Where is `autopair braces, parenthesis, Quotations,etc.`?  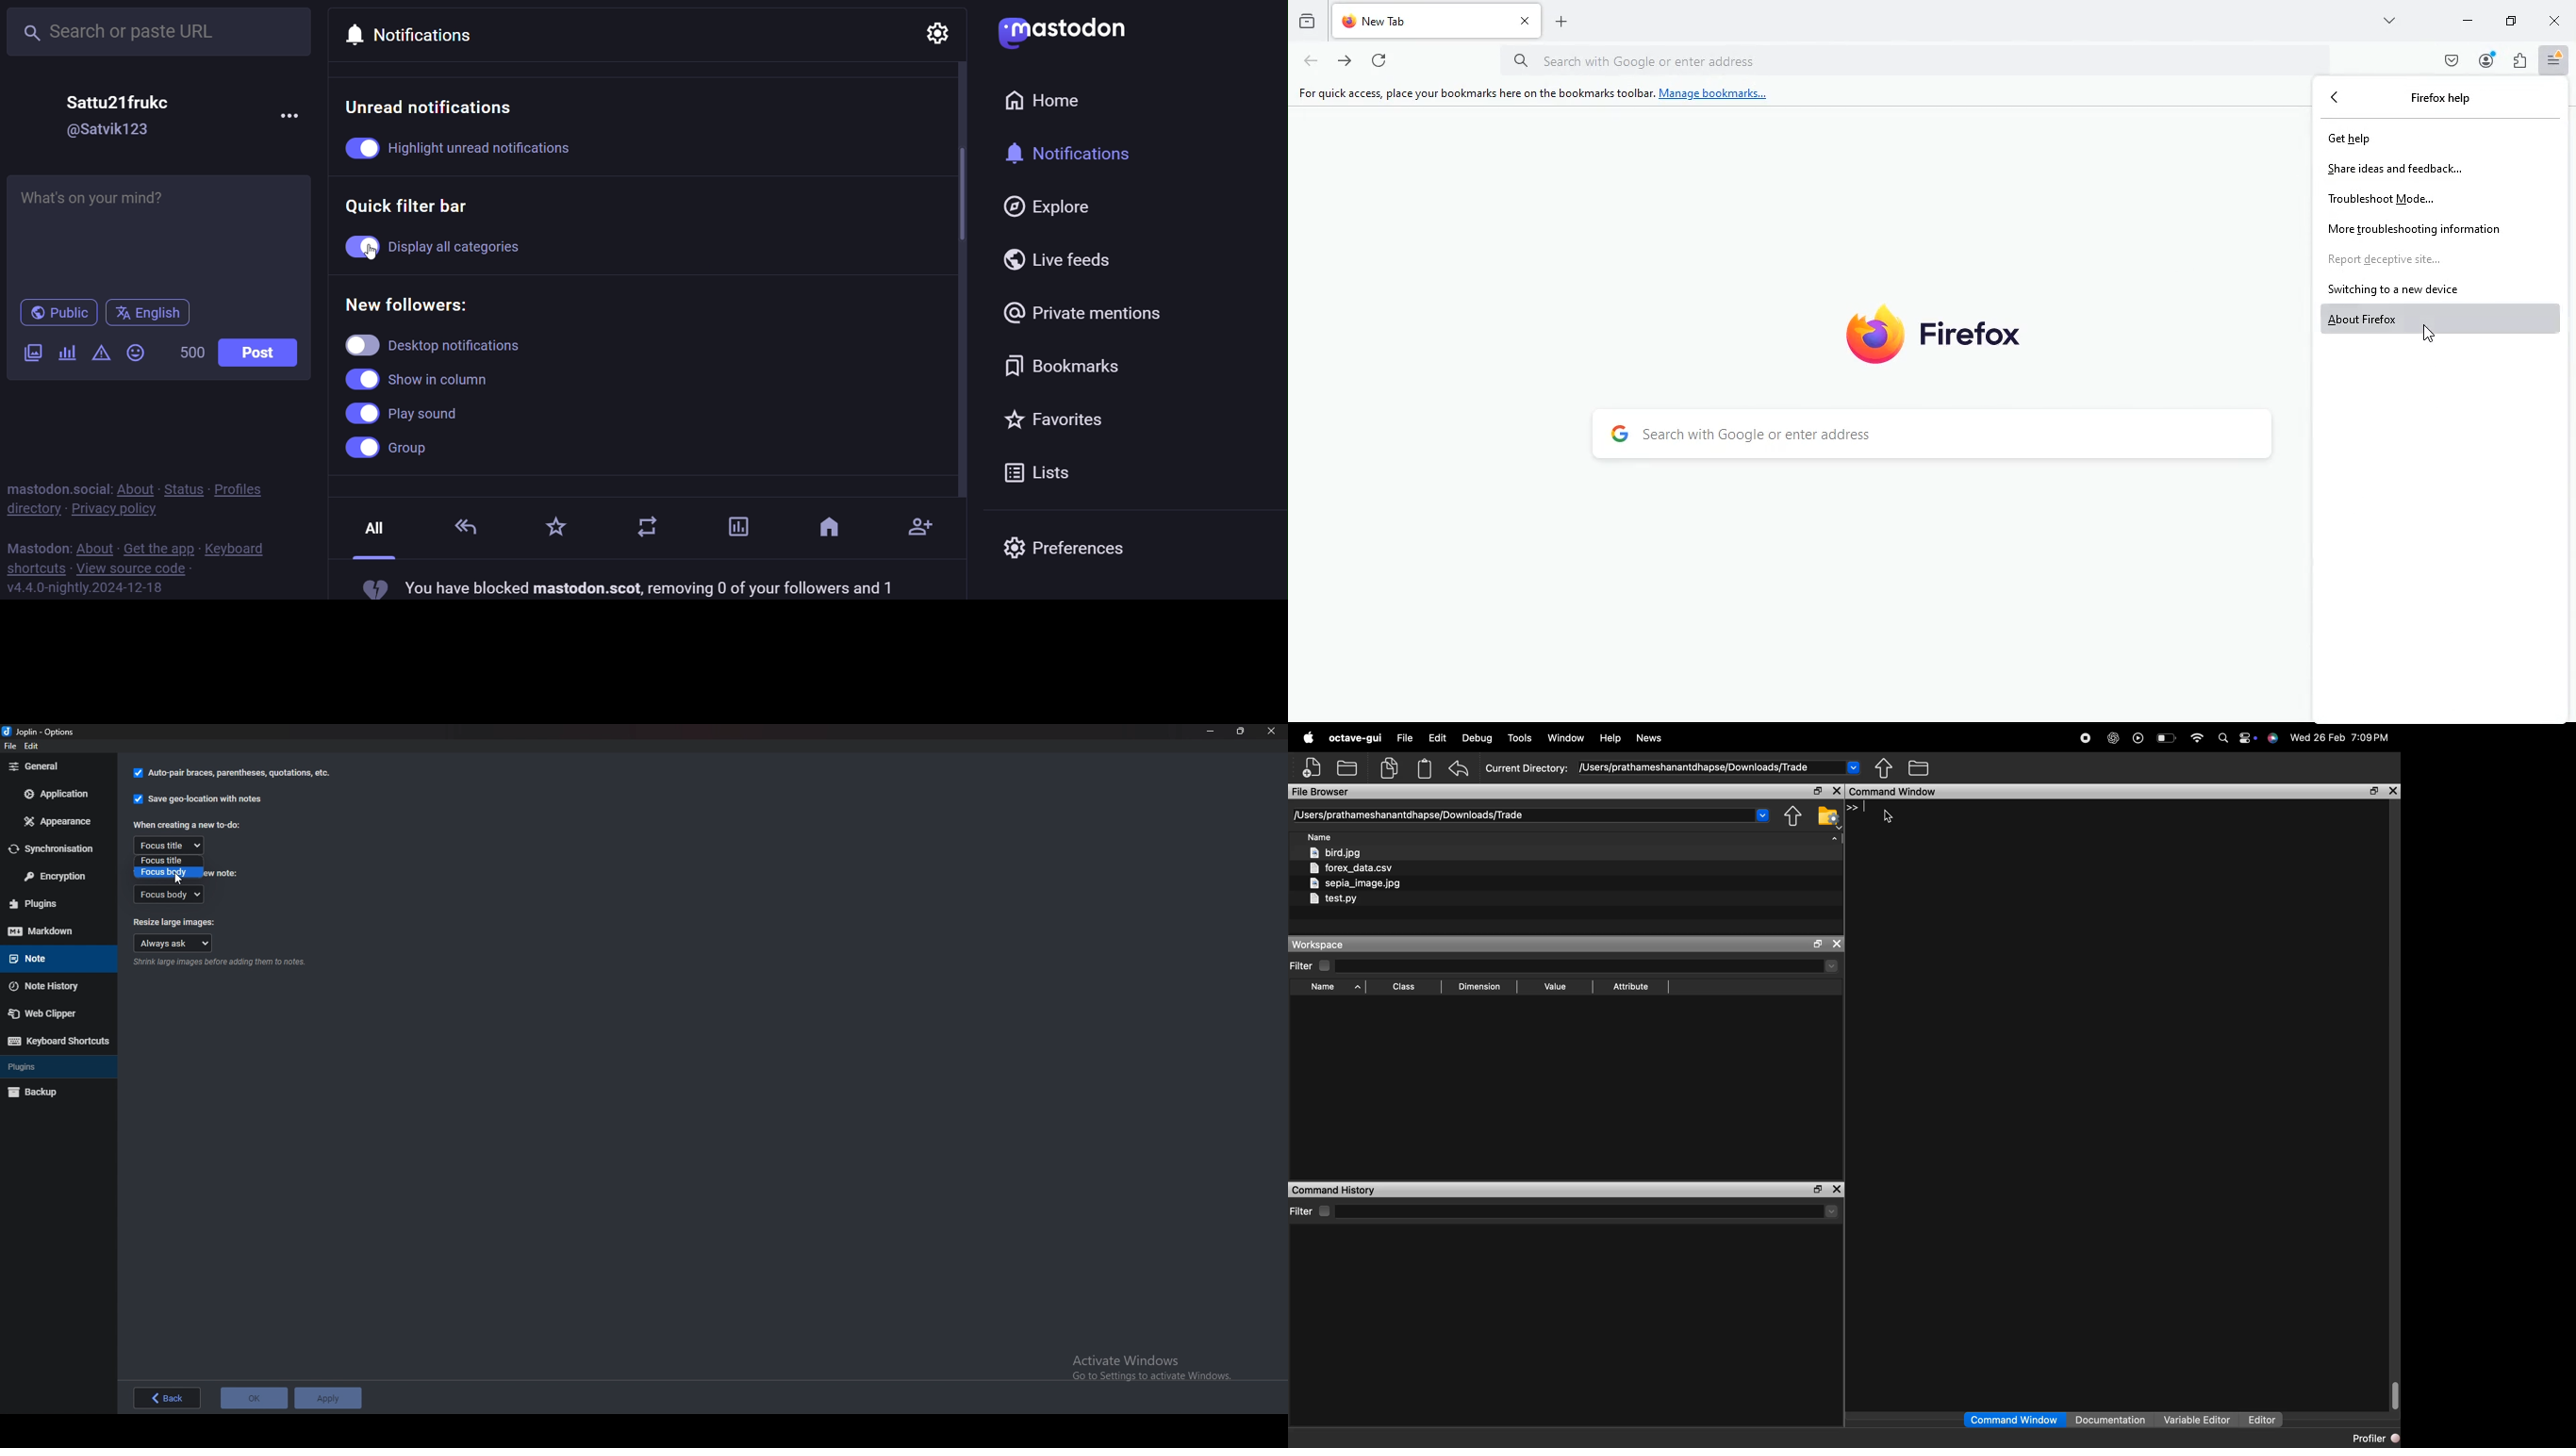 autopair braces, parenthesis, Quotations,etc. is located at coordinates (230, 775).